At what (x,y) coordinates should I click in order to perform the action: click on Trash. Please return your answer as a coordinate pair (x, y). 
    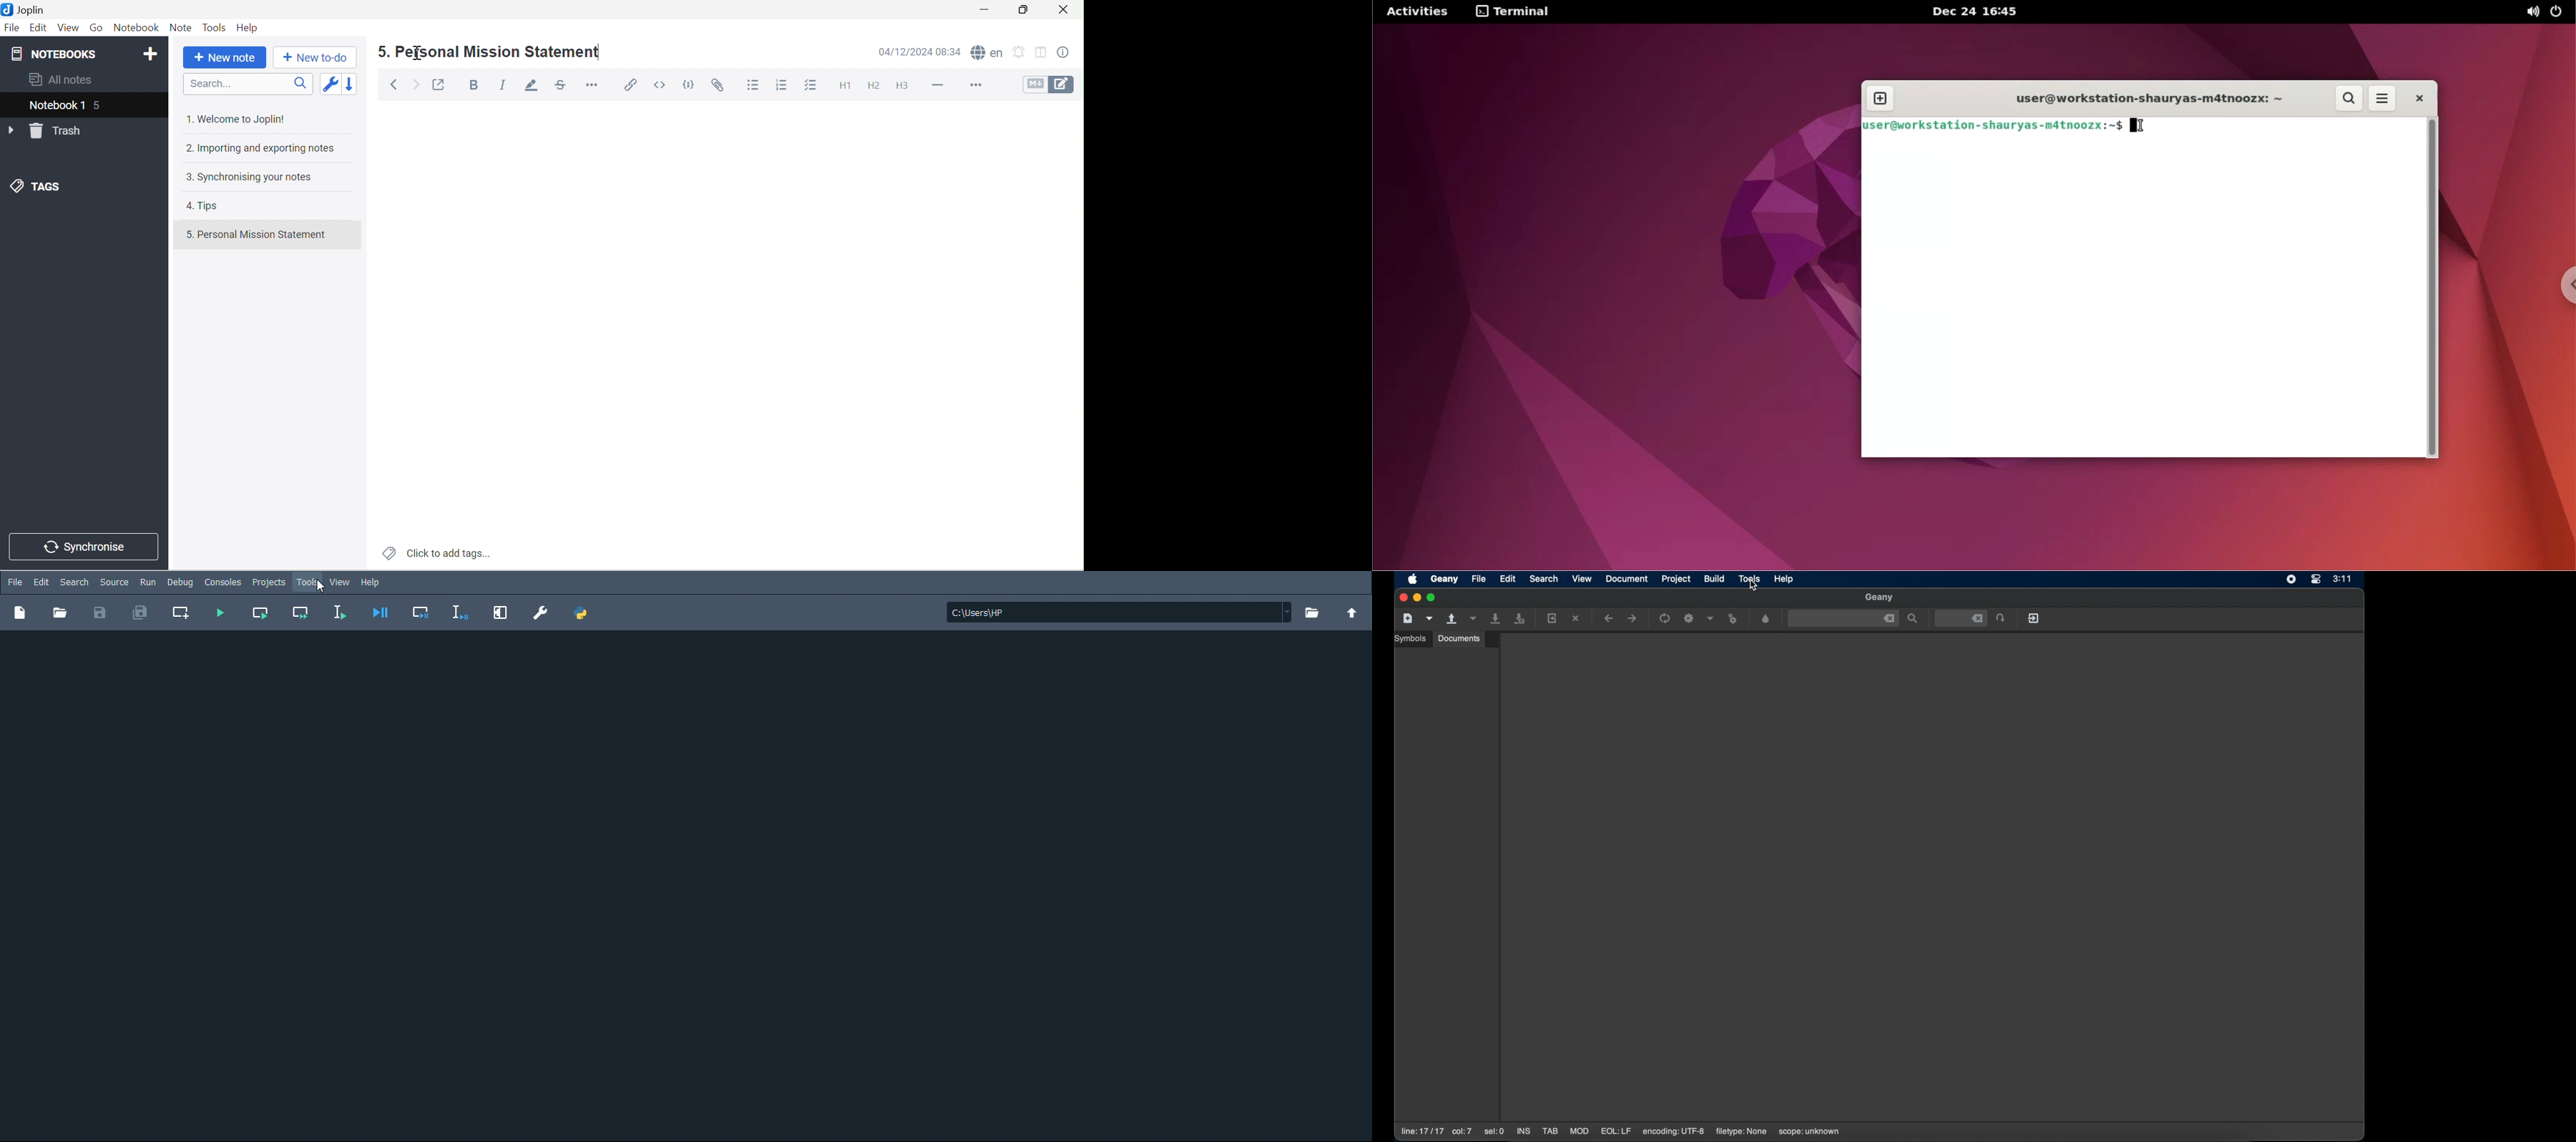
    Looking at the image, I should click on (58, 131).